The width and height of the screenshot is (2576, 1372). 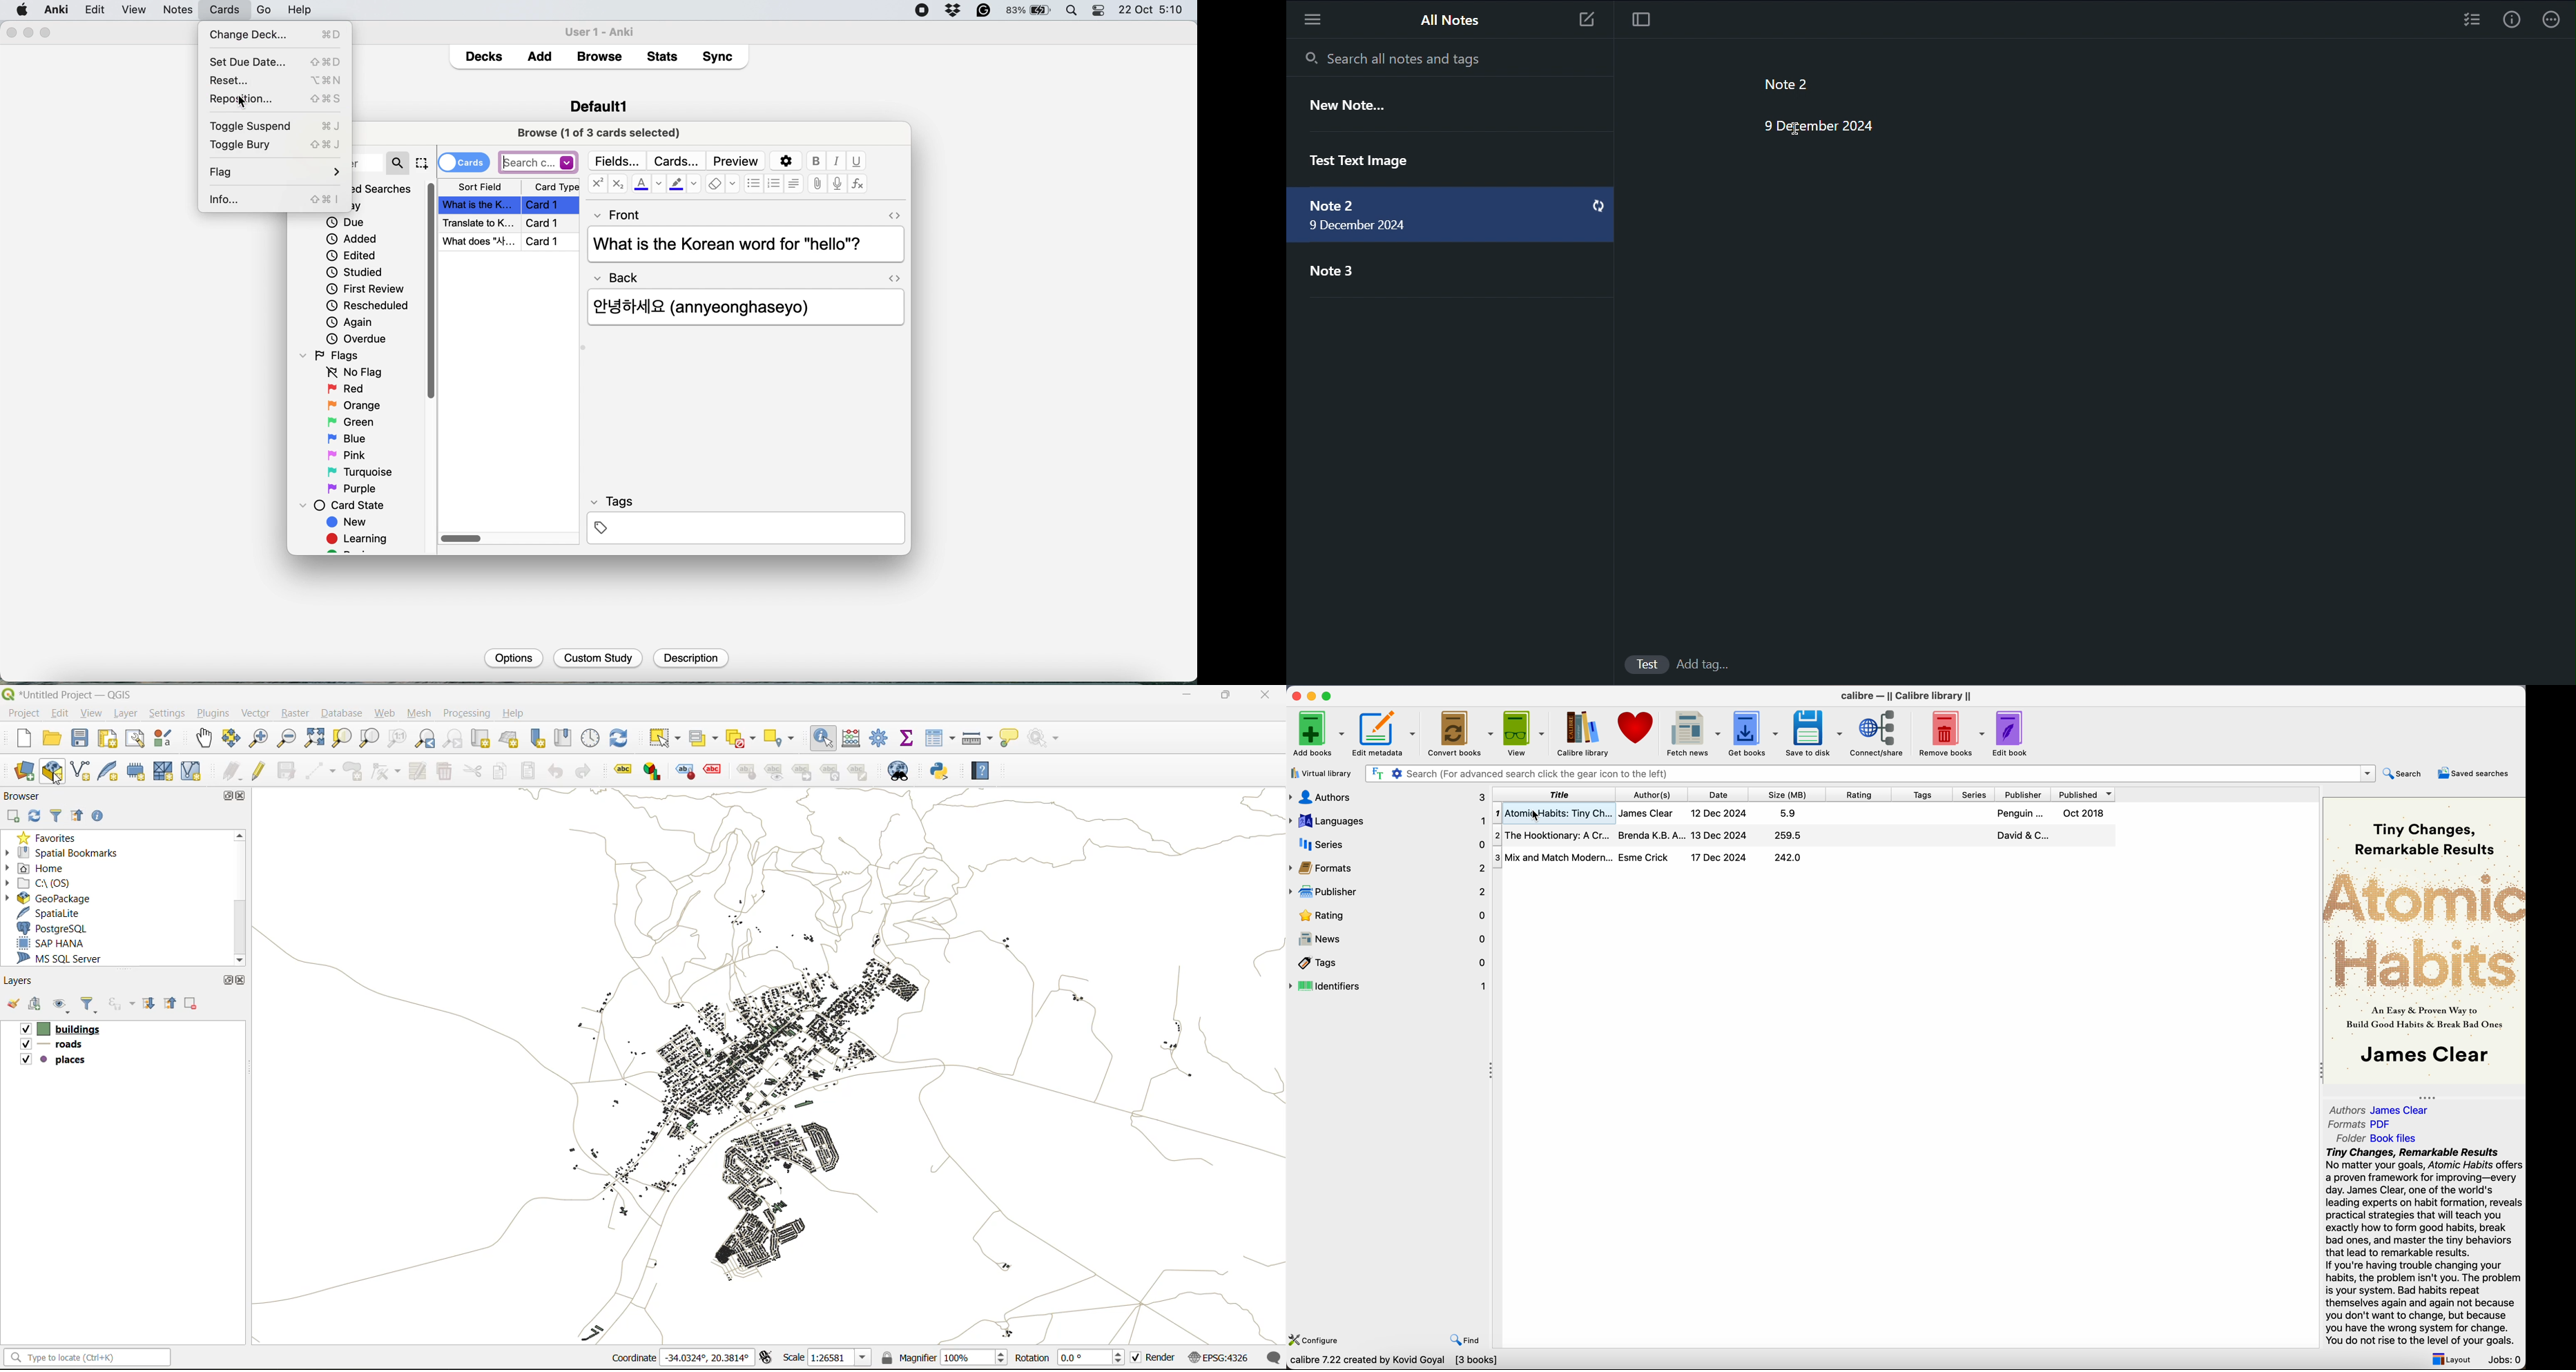 I want to click on toggle bury, so click(x=276, y=144).